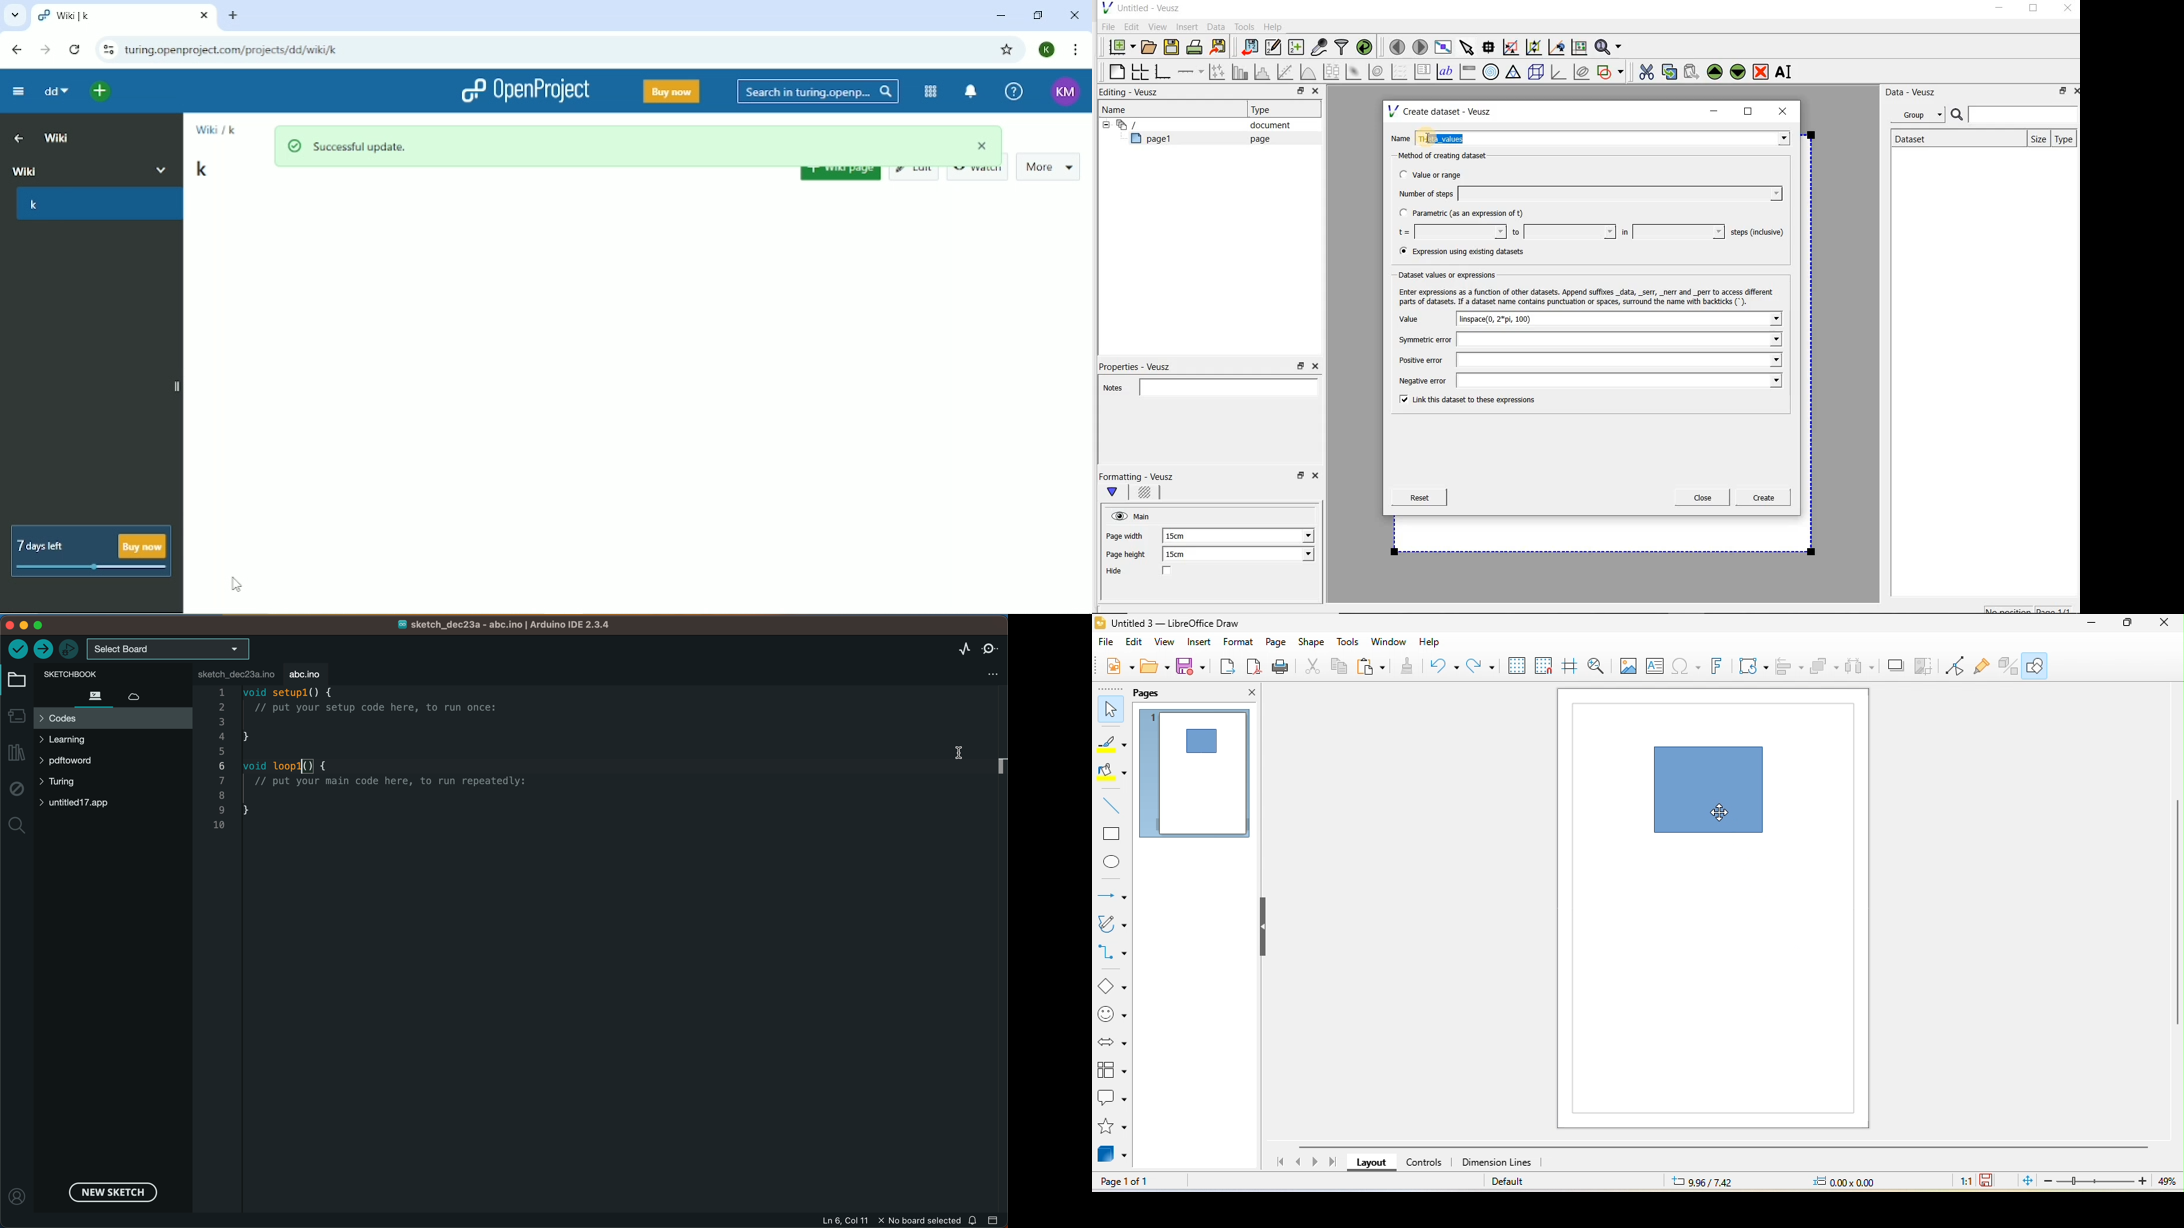 Image resolution: width=2184 pixels, height=1232 pixels. What do you see at coordinates (1514, 72) in the screenshot?
I see `ternary graph` at bounding box center [1514, 72].